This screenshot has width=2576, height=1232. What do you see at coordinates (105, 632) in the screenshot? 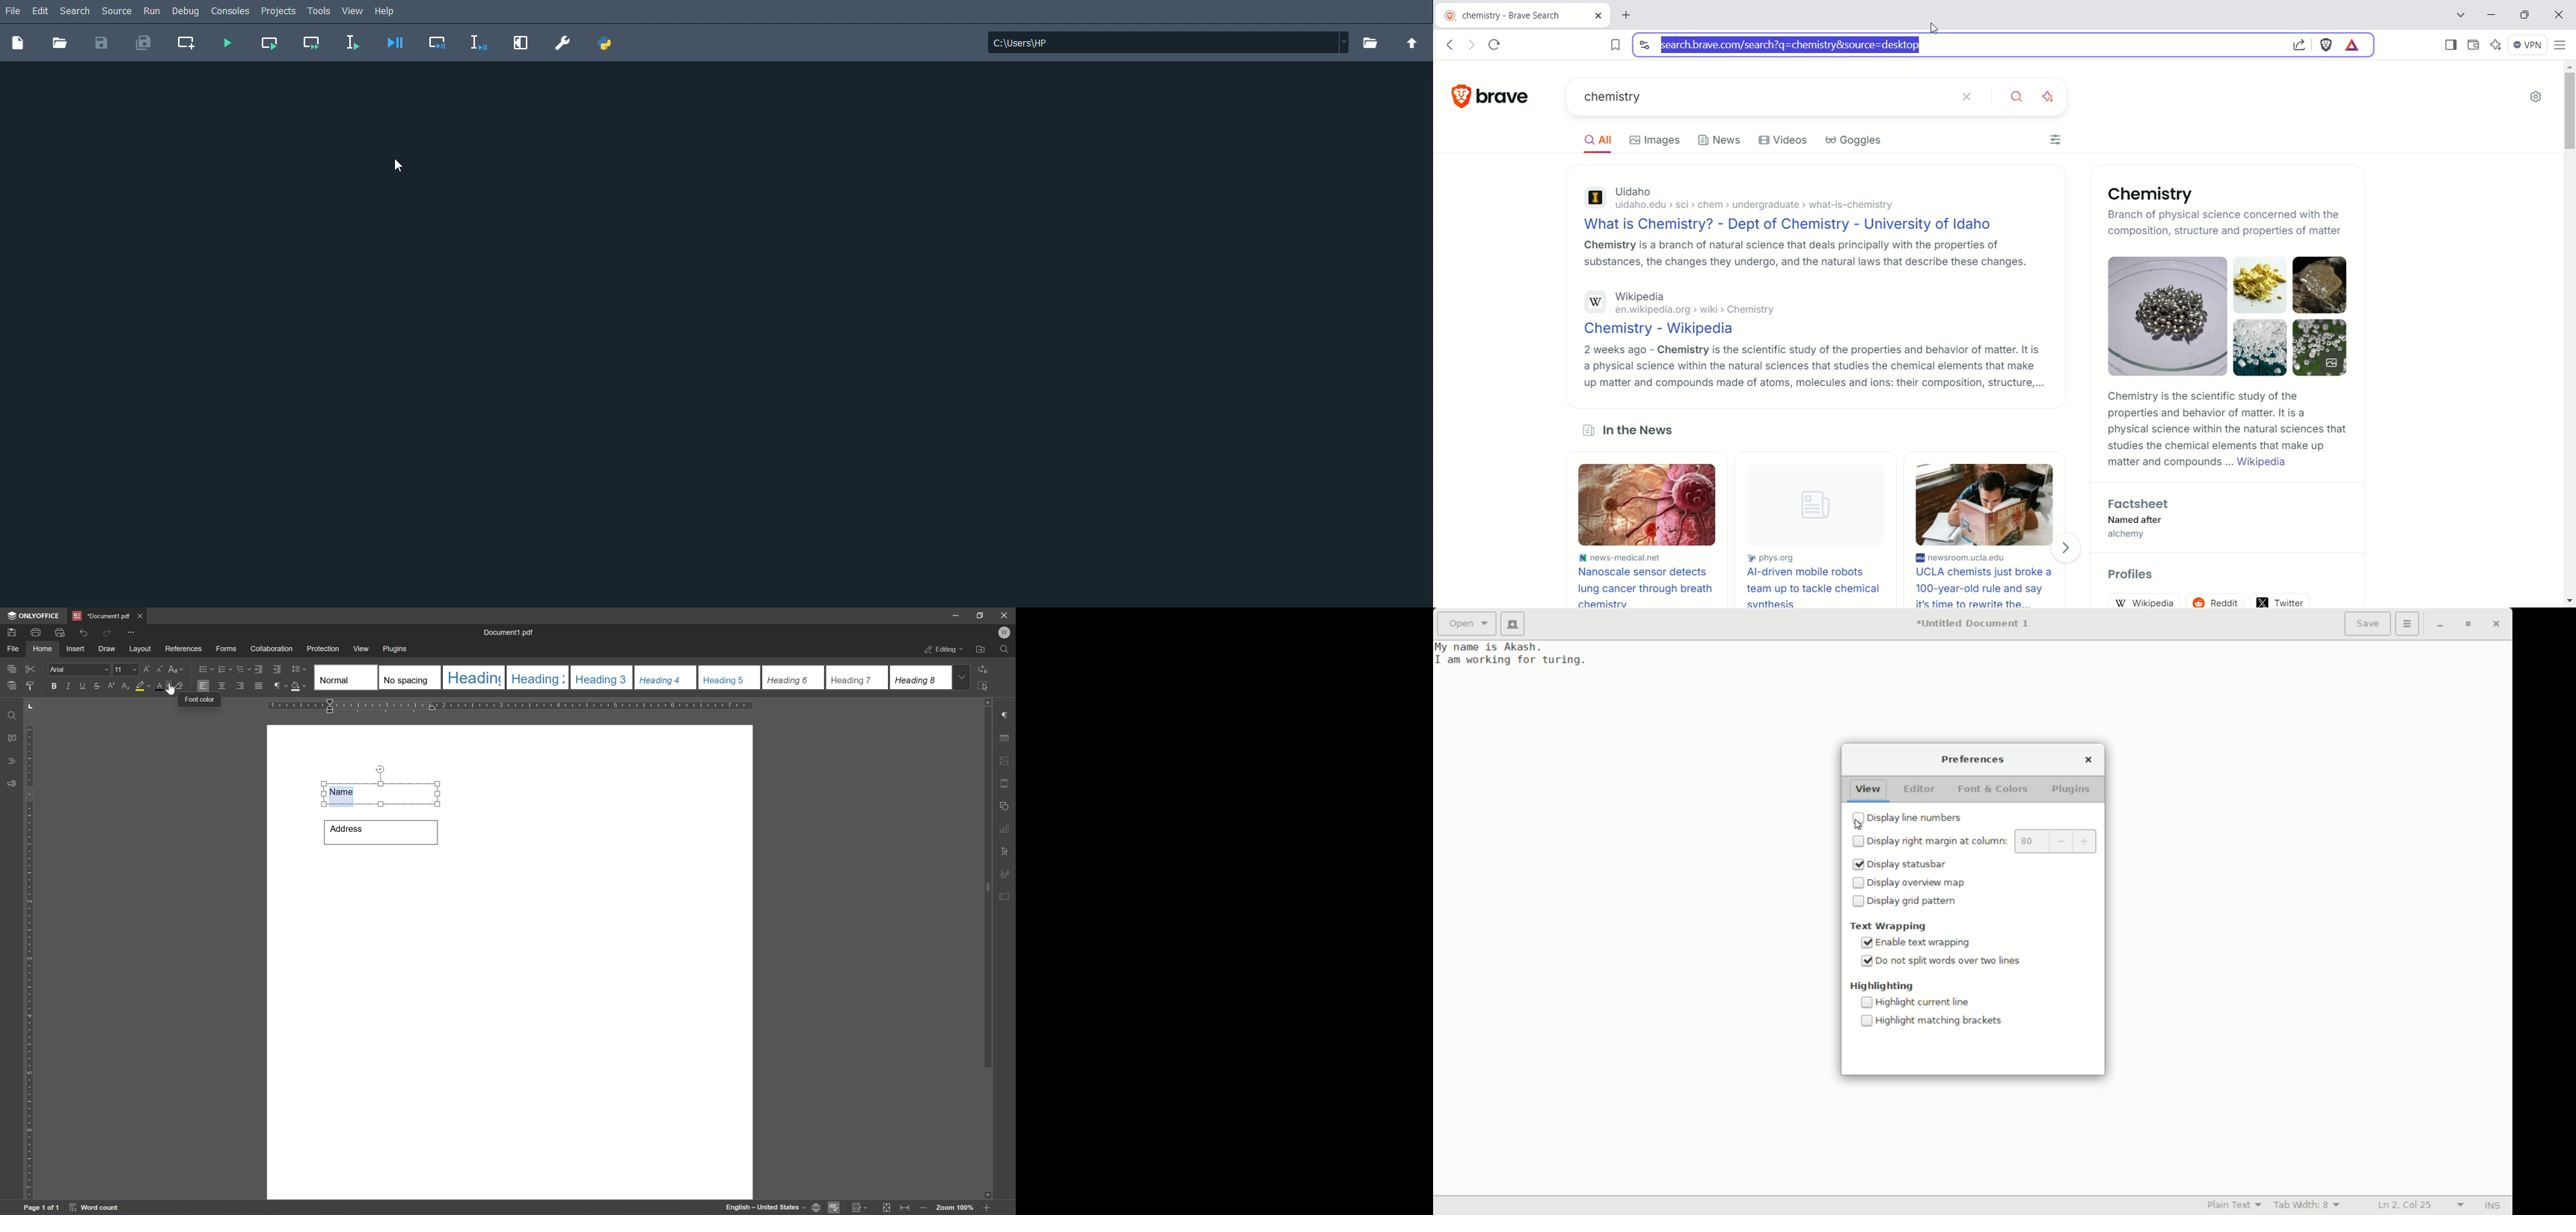
I see `redo` at bounding box center [105, 632].